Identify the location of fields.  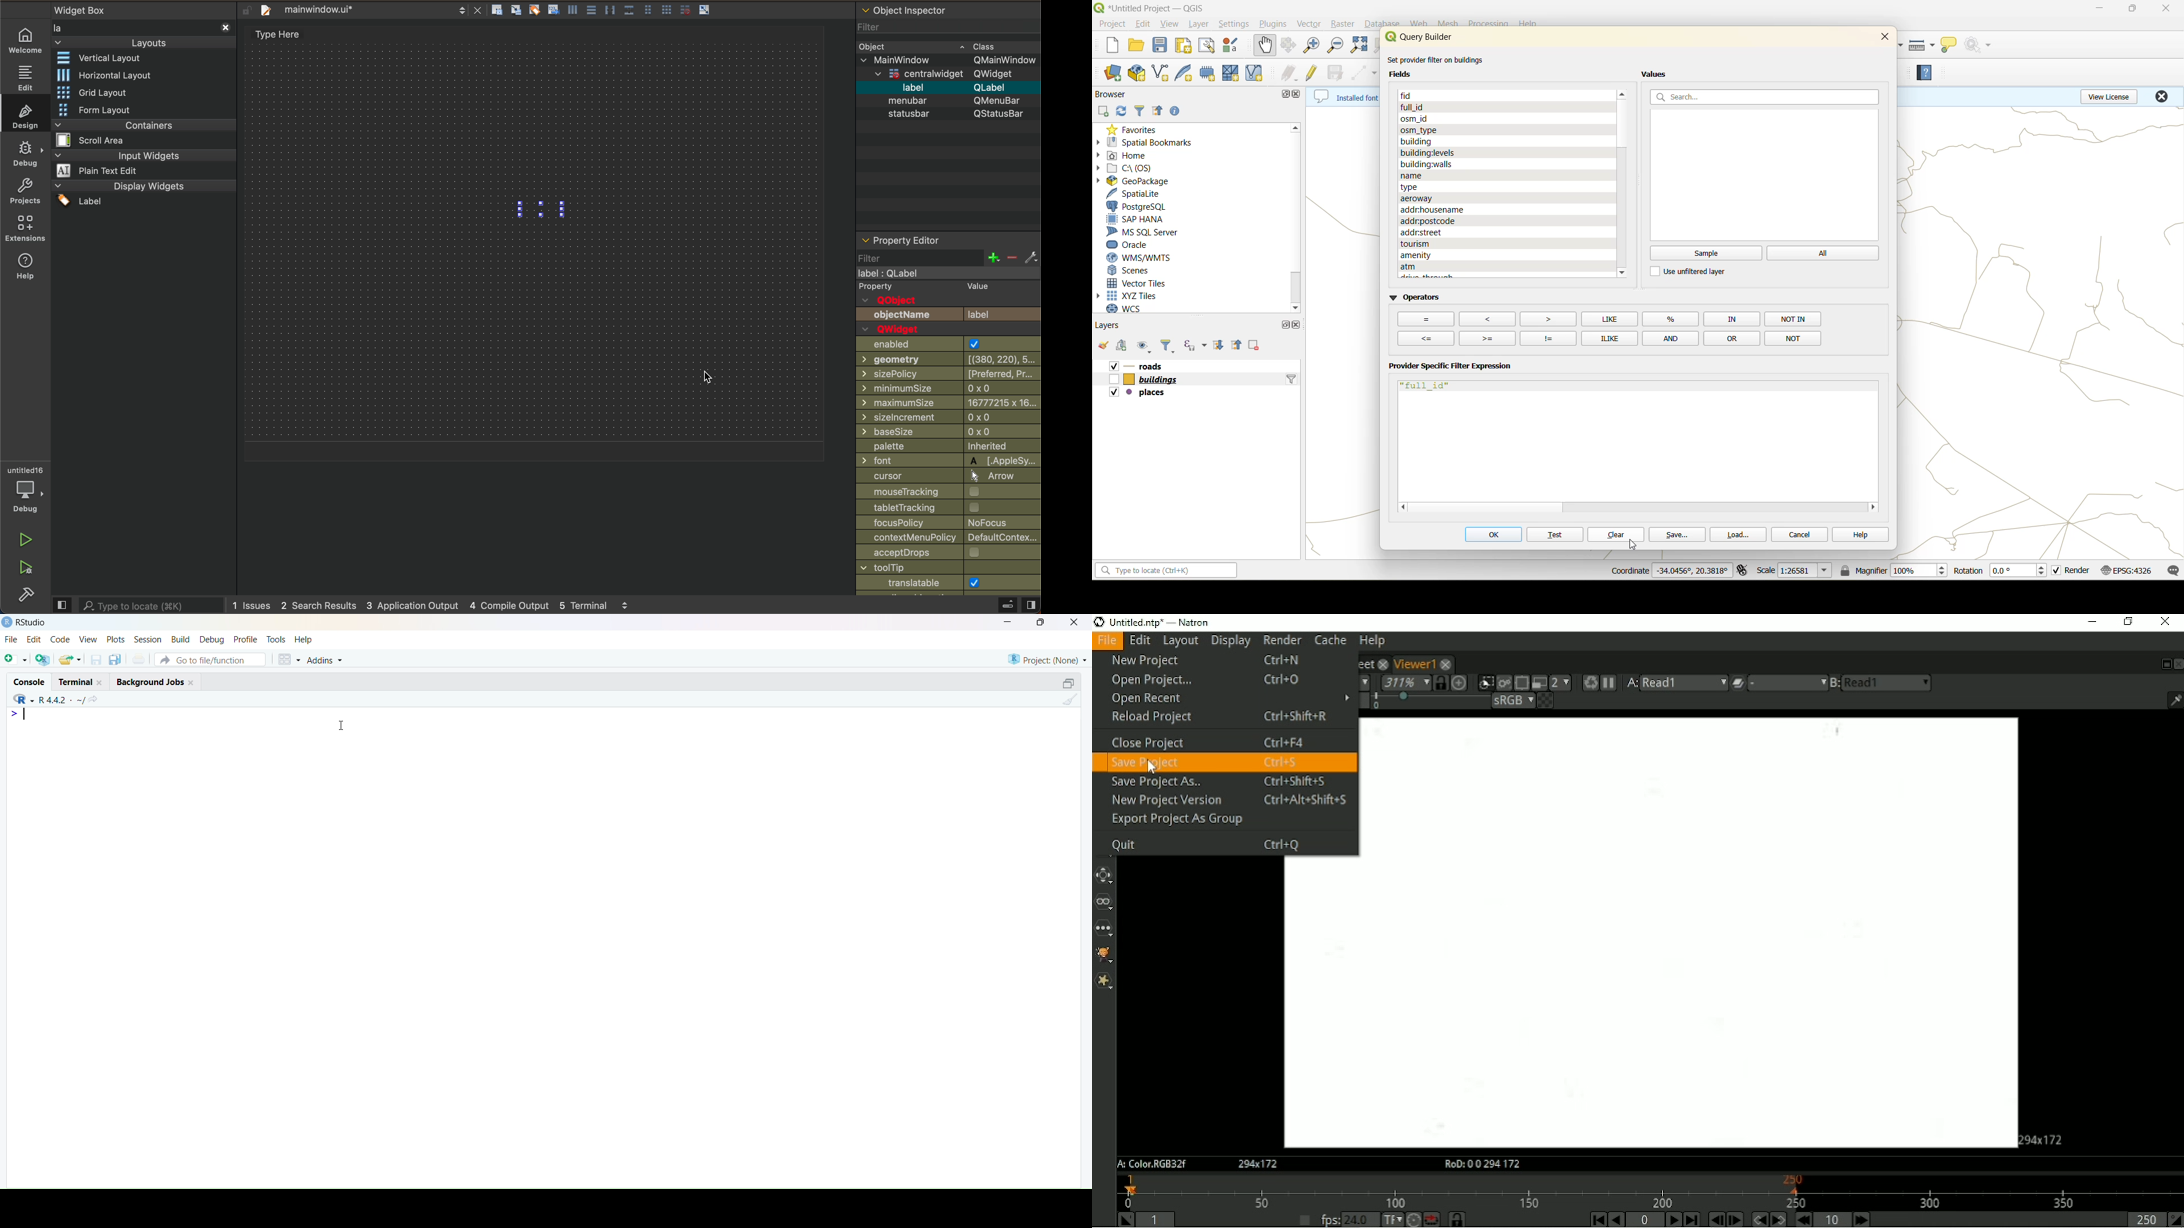
(1421, 197).